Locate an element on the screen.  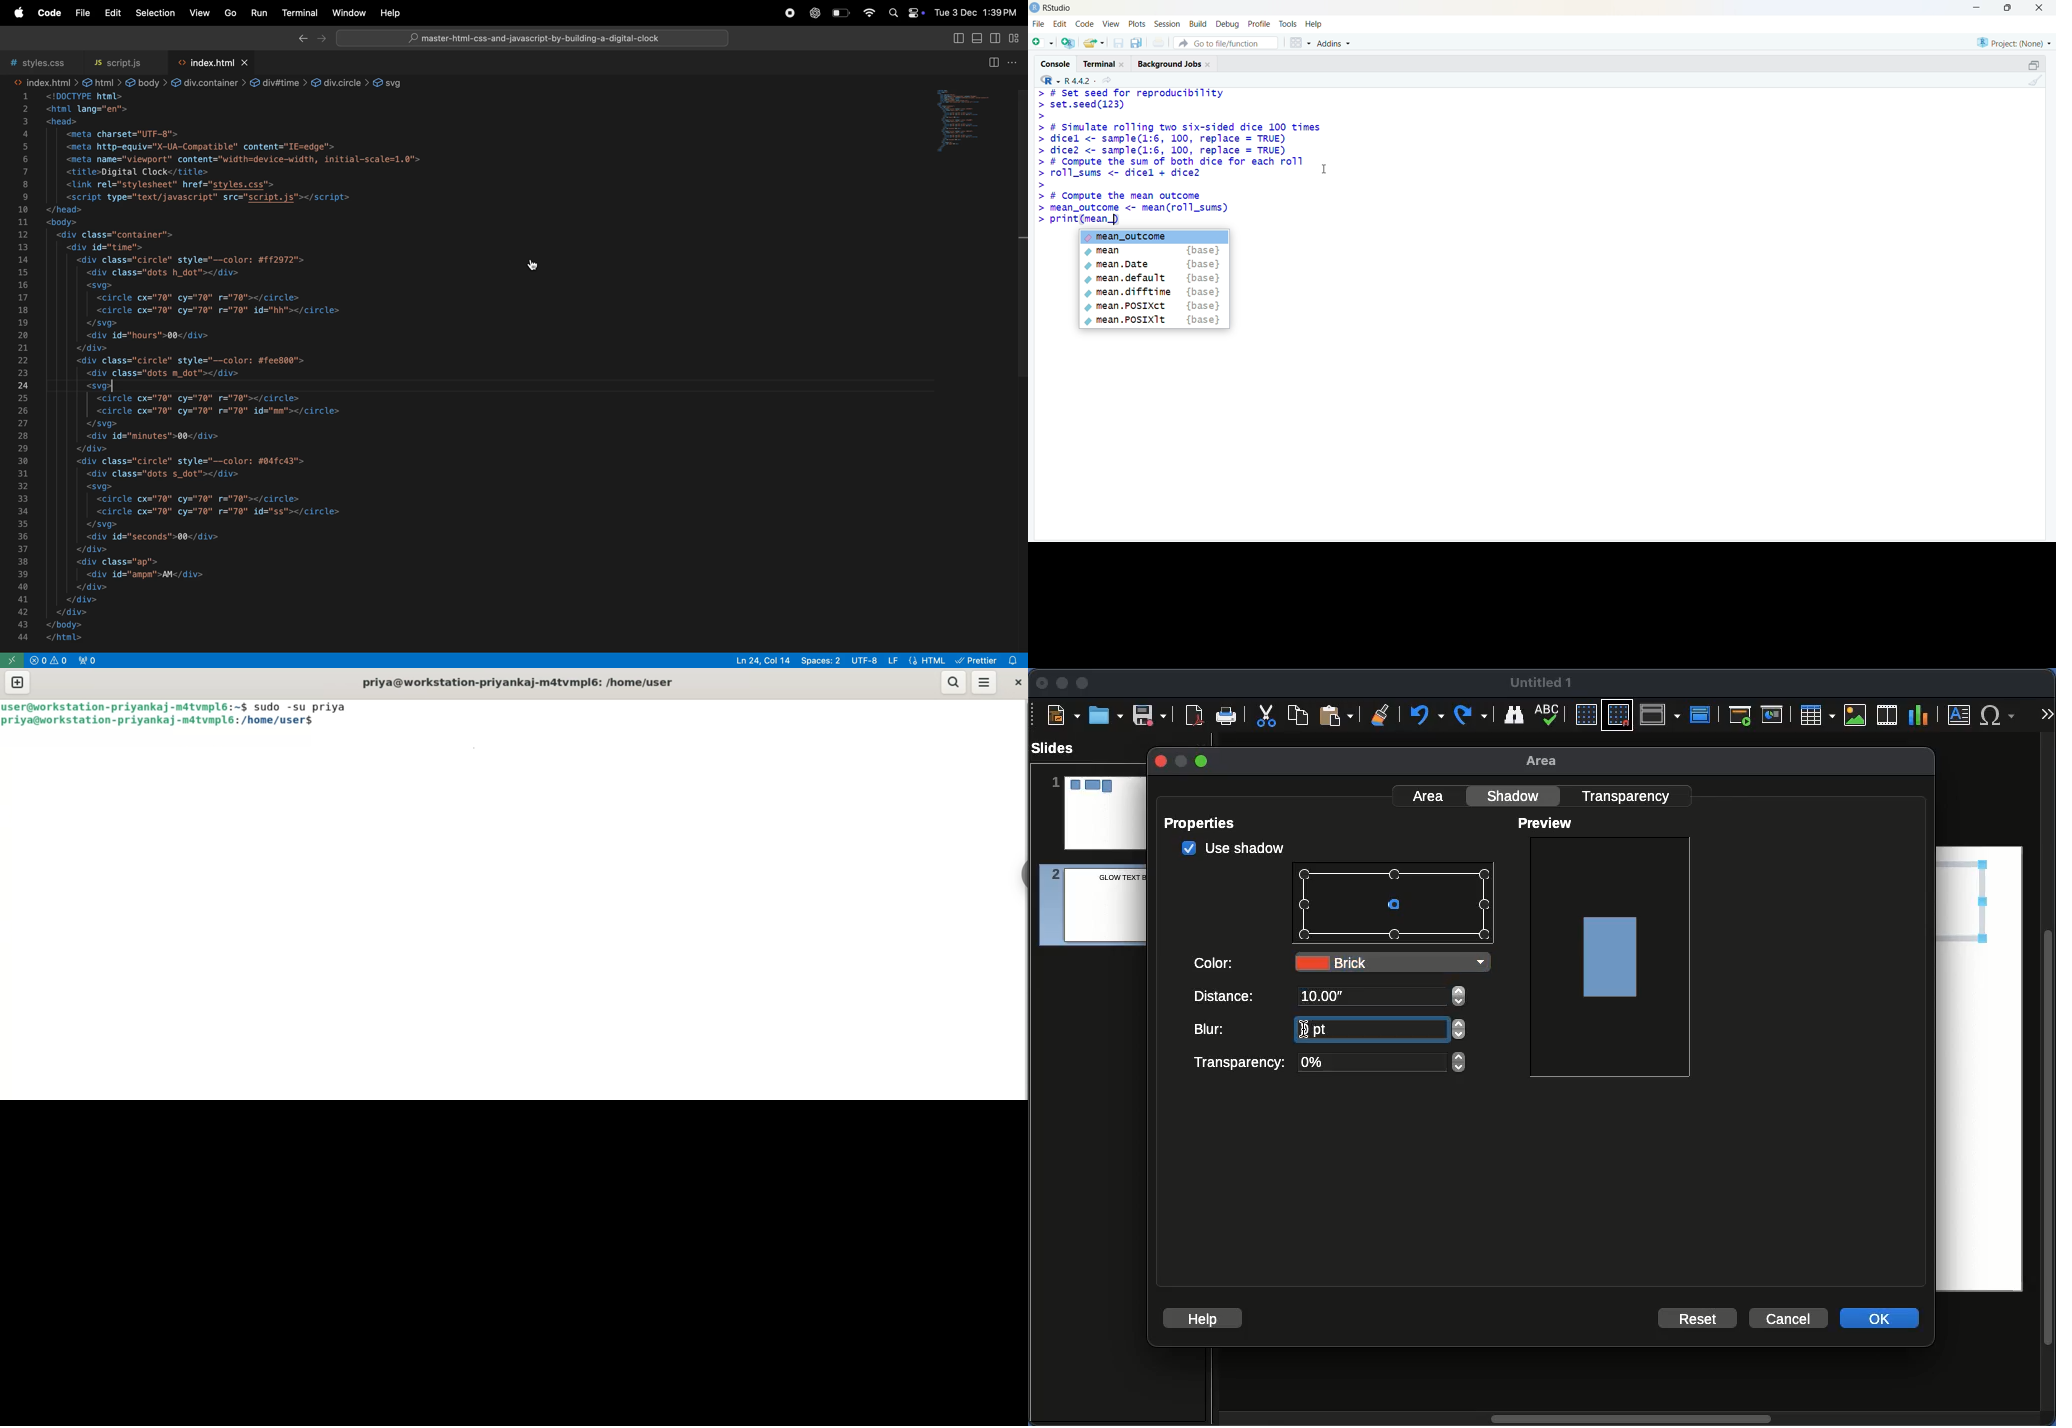
go to file/function is located at coordinates (1226, 43).